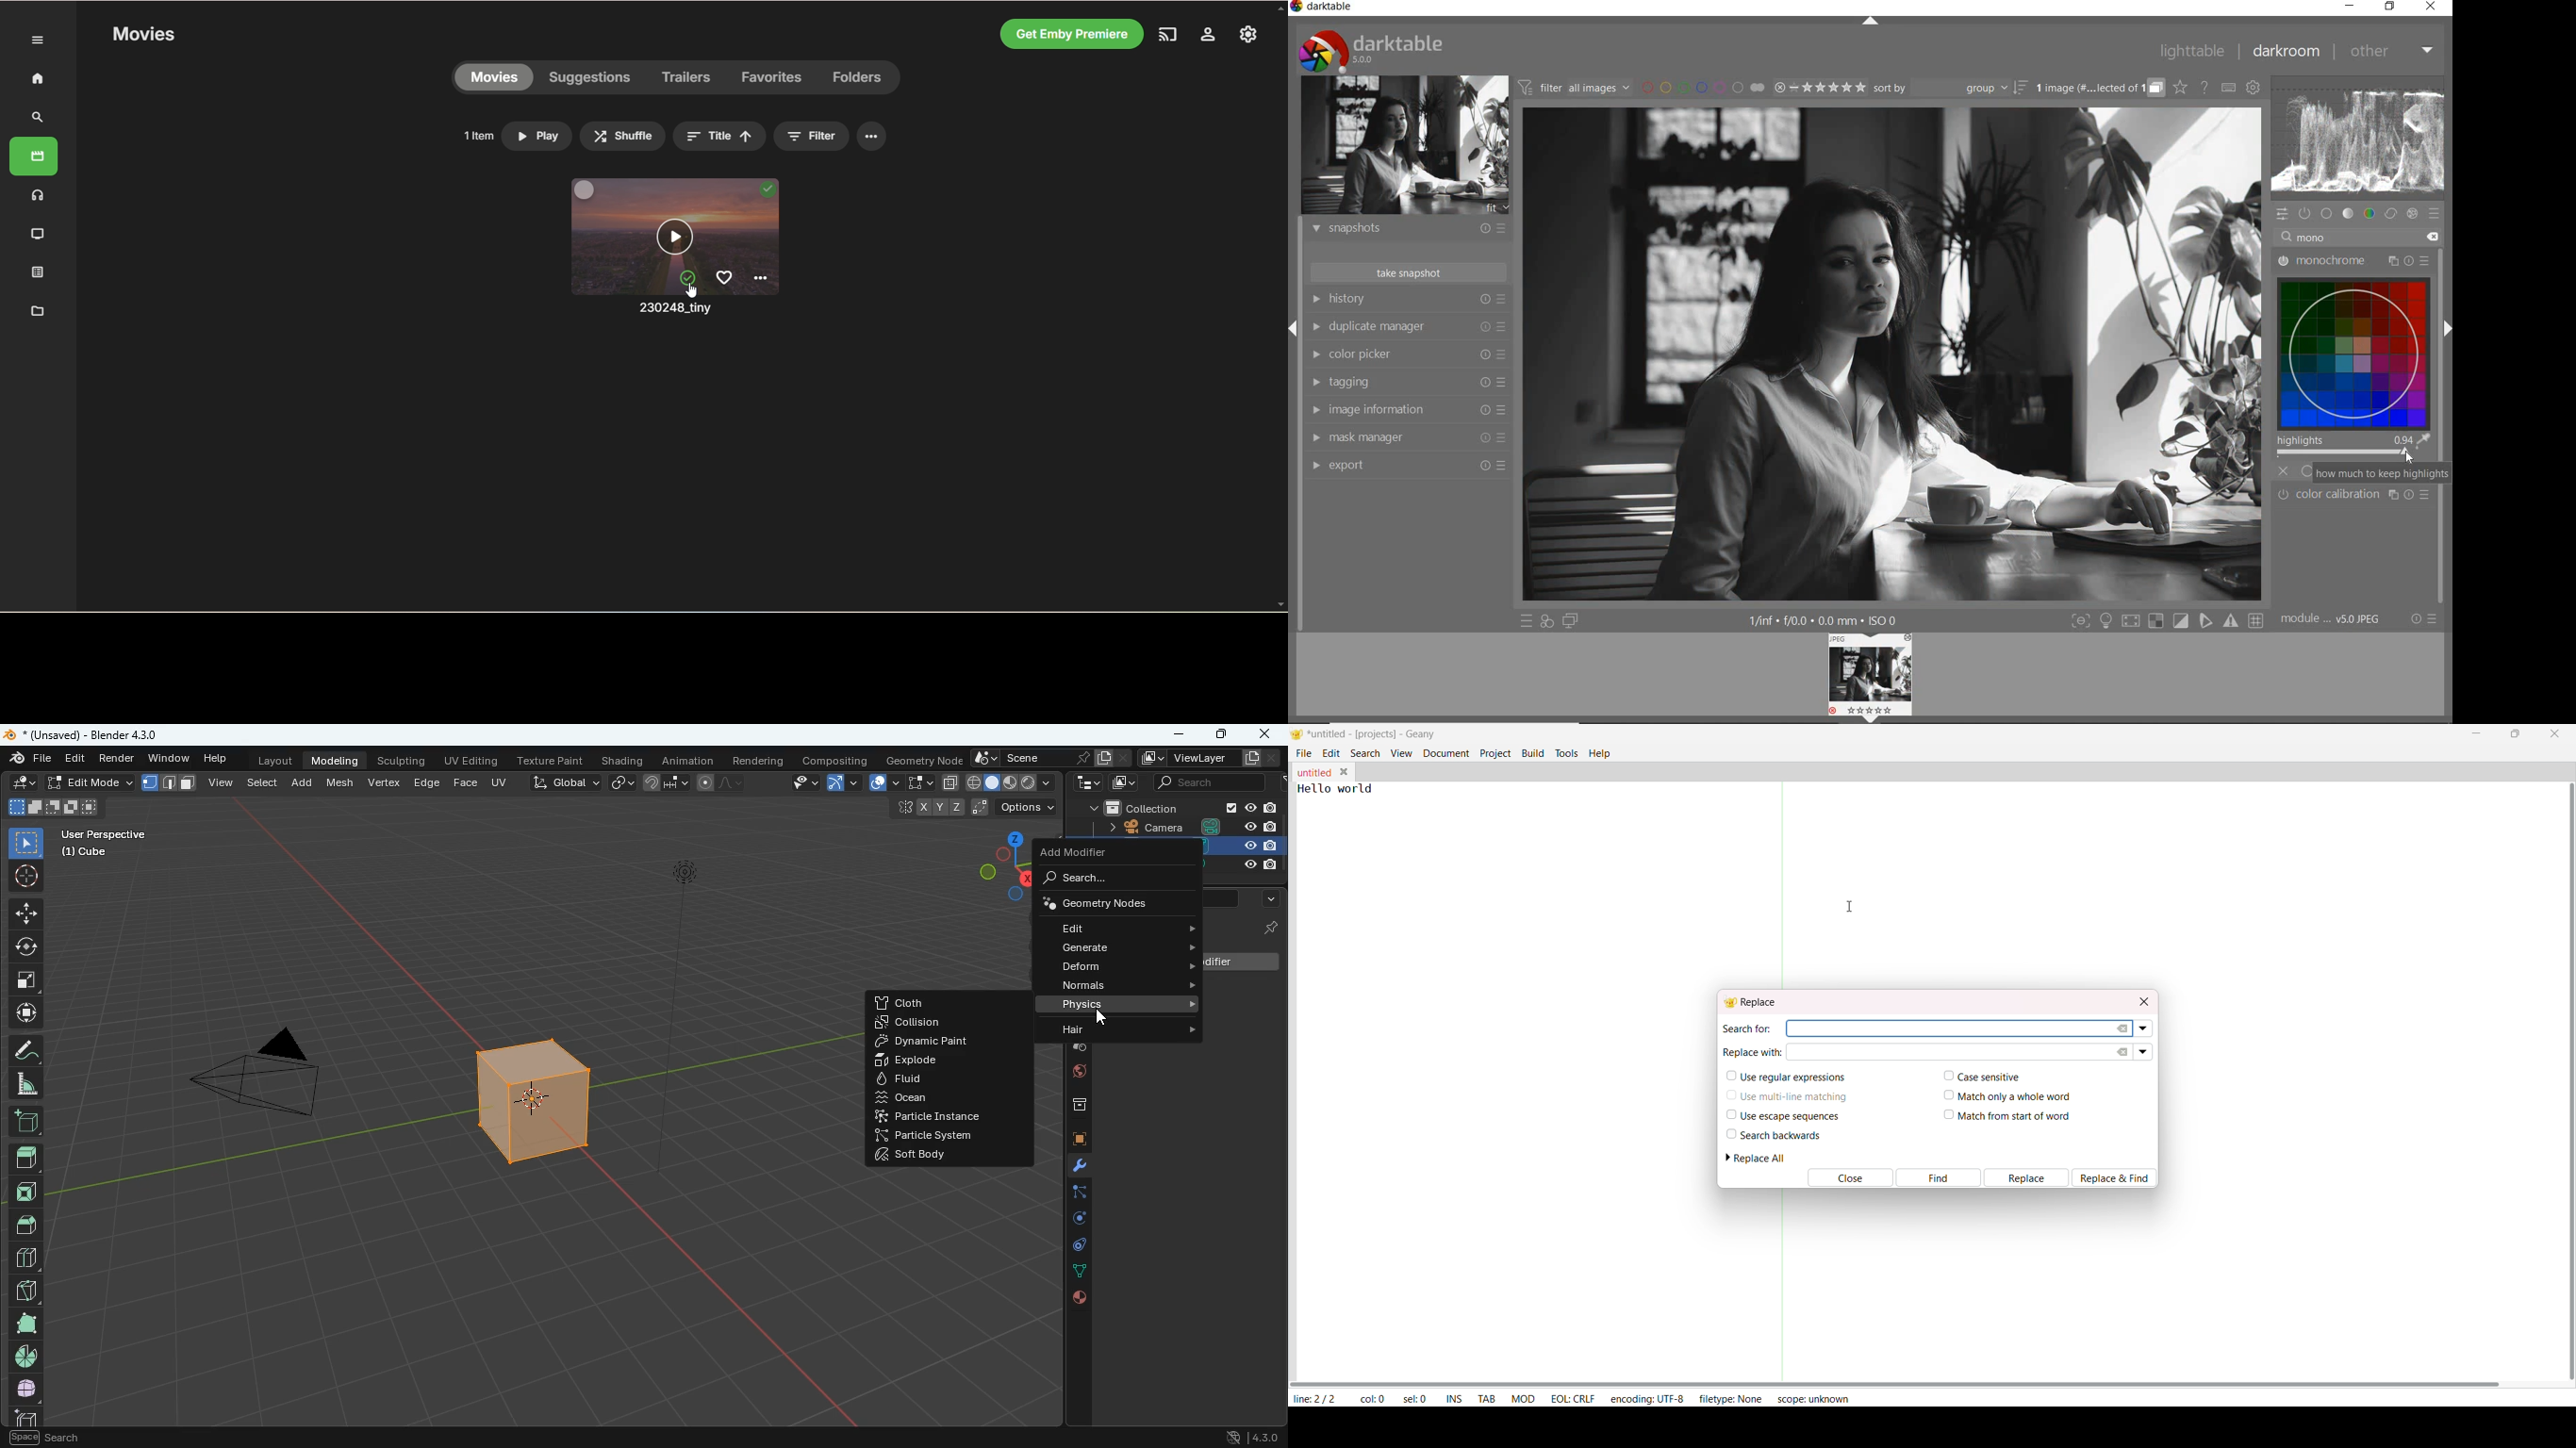 Image resolution: width=2576 pixels, height=1456 pixels. What do you see at coordinates (924, 758) in the screenshot?
I see `geometry node` at bounding box center [924, 758].